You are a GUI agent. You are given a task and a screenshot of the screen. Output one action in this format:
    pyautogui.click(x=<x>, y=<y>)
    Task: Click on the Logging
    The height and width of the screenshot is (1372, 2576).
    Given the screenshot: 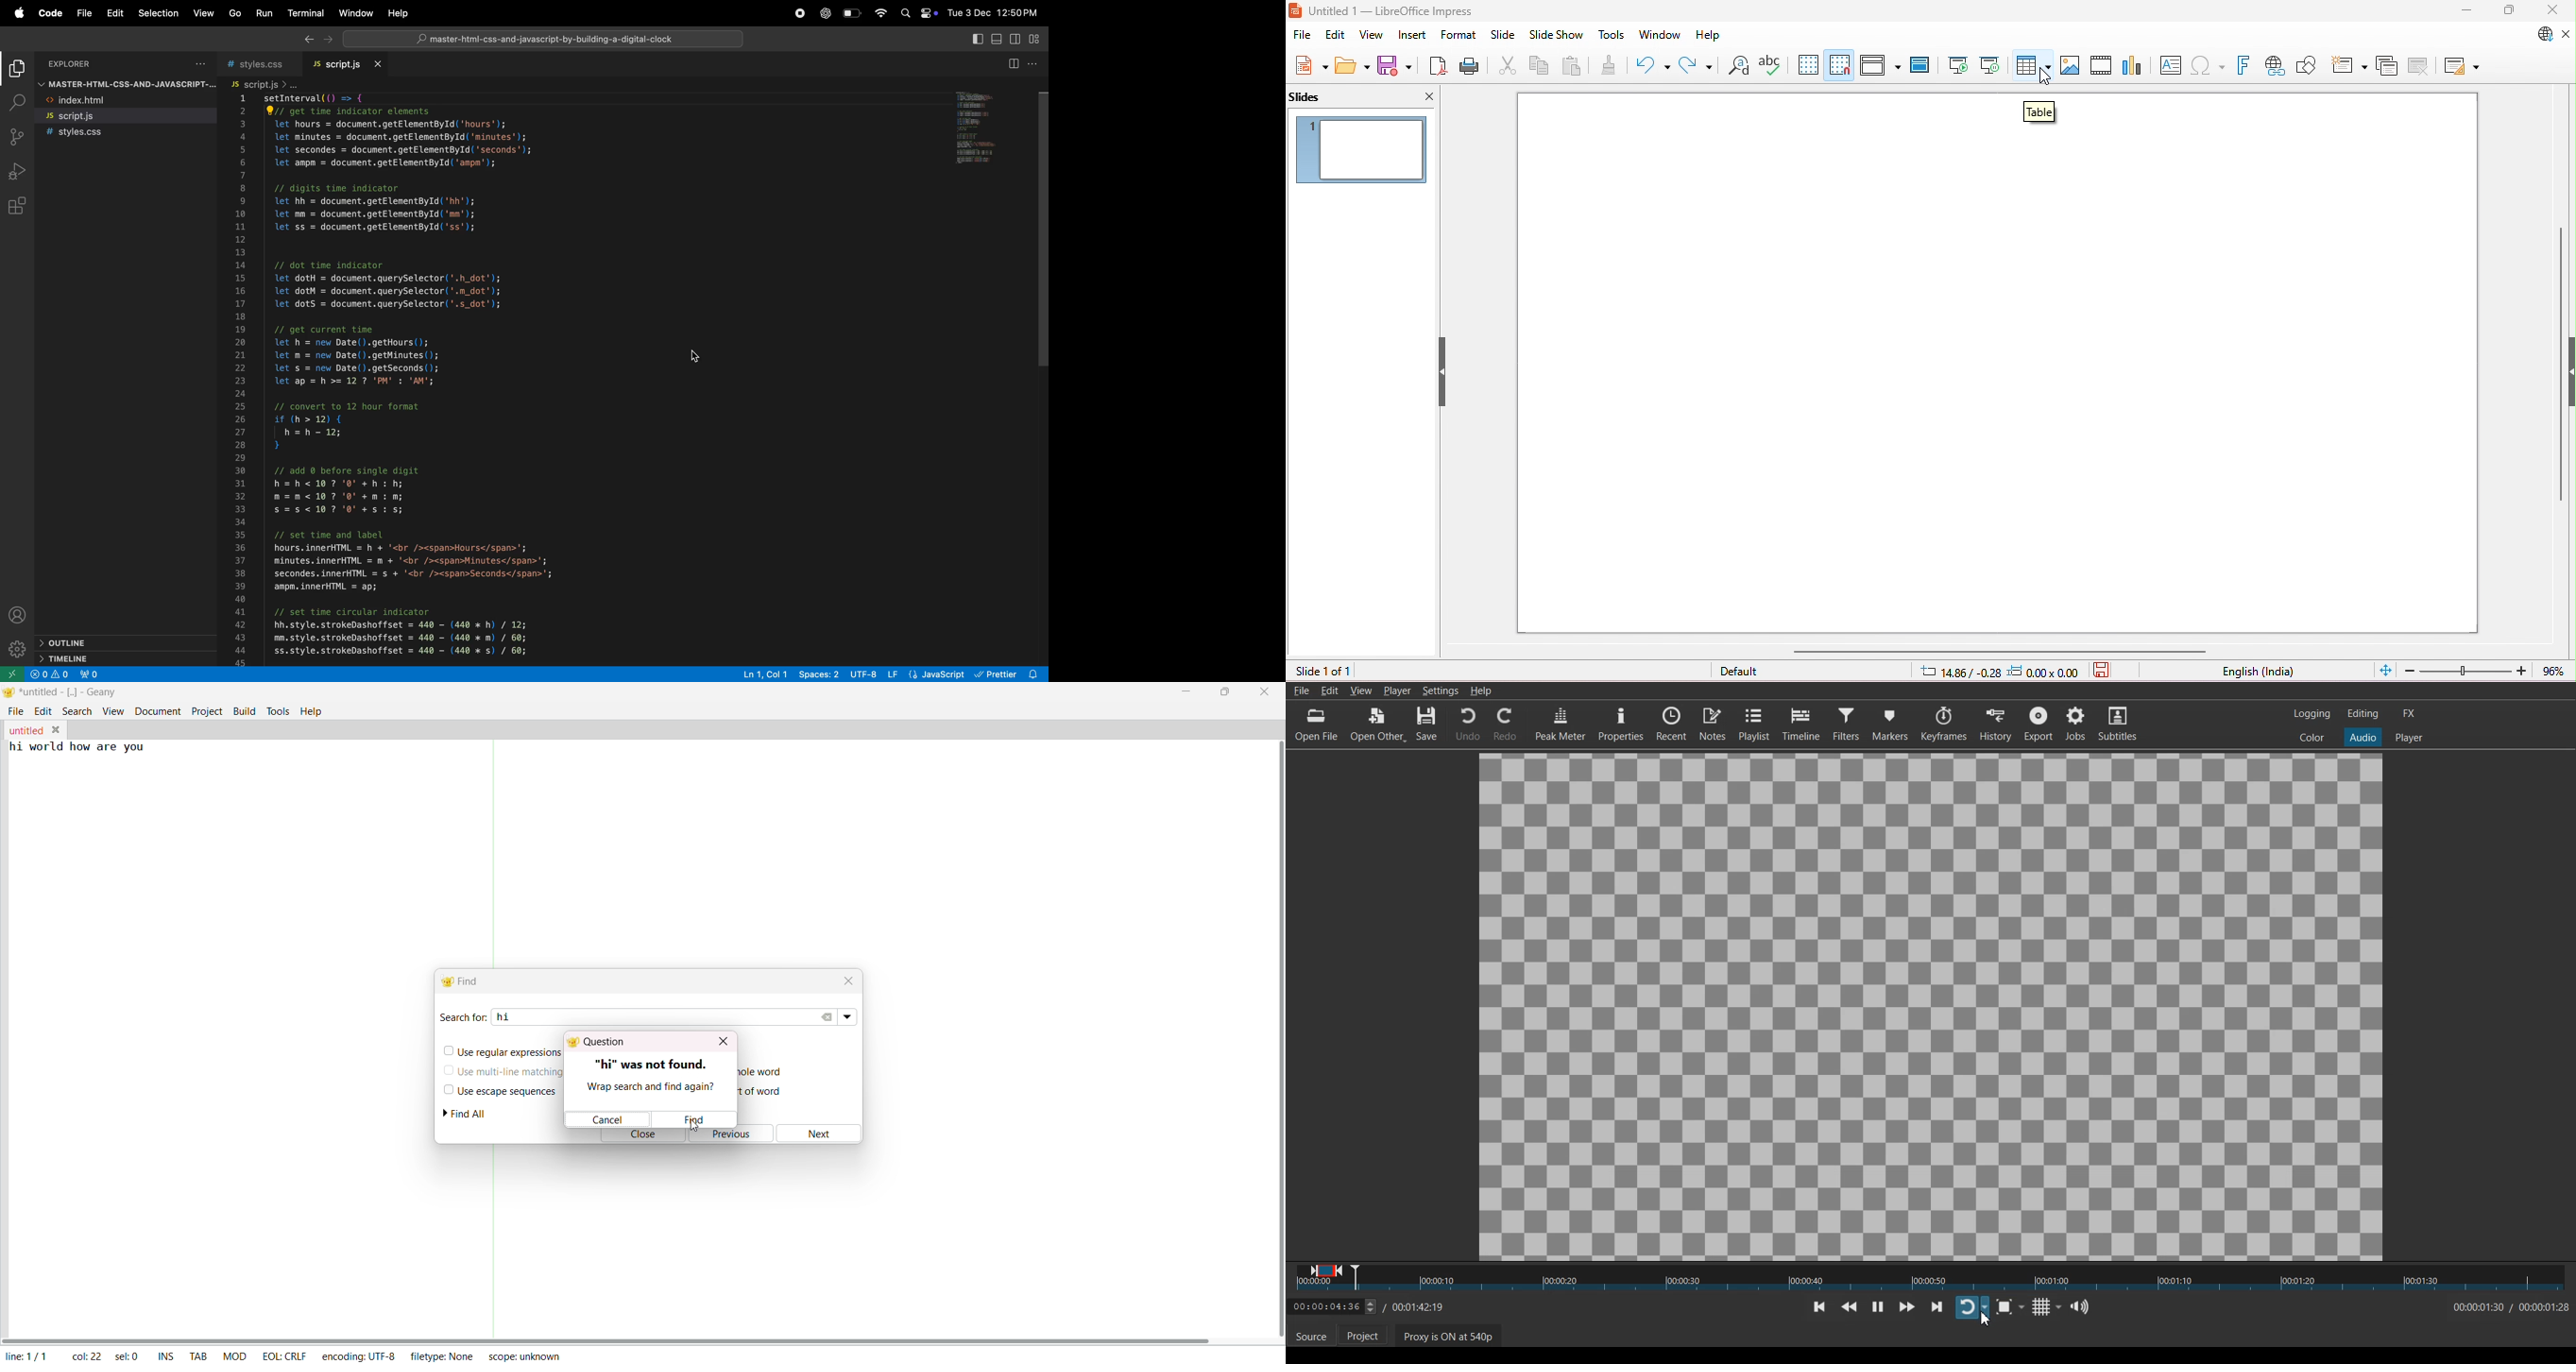 What is the action you would take?
    pyautogui.click(x=2311, y=713)
    